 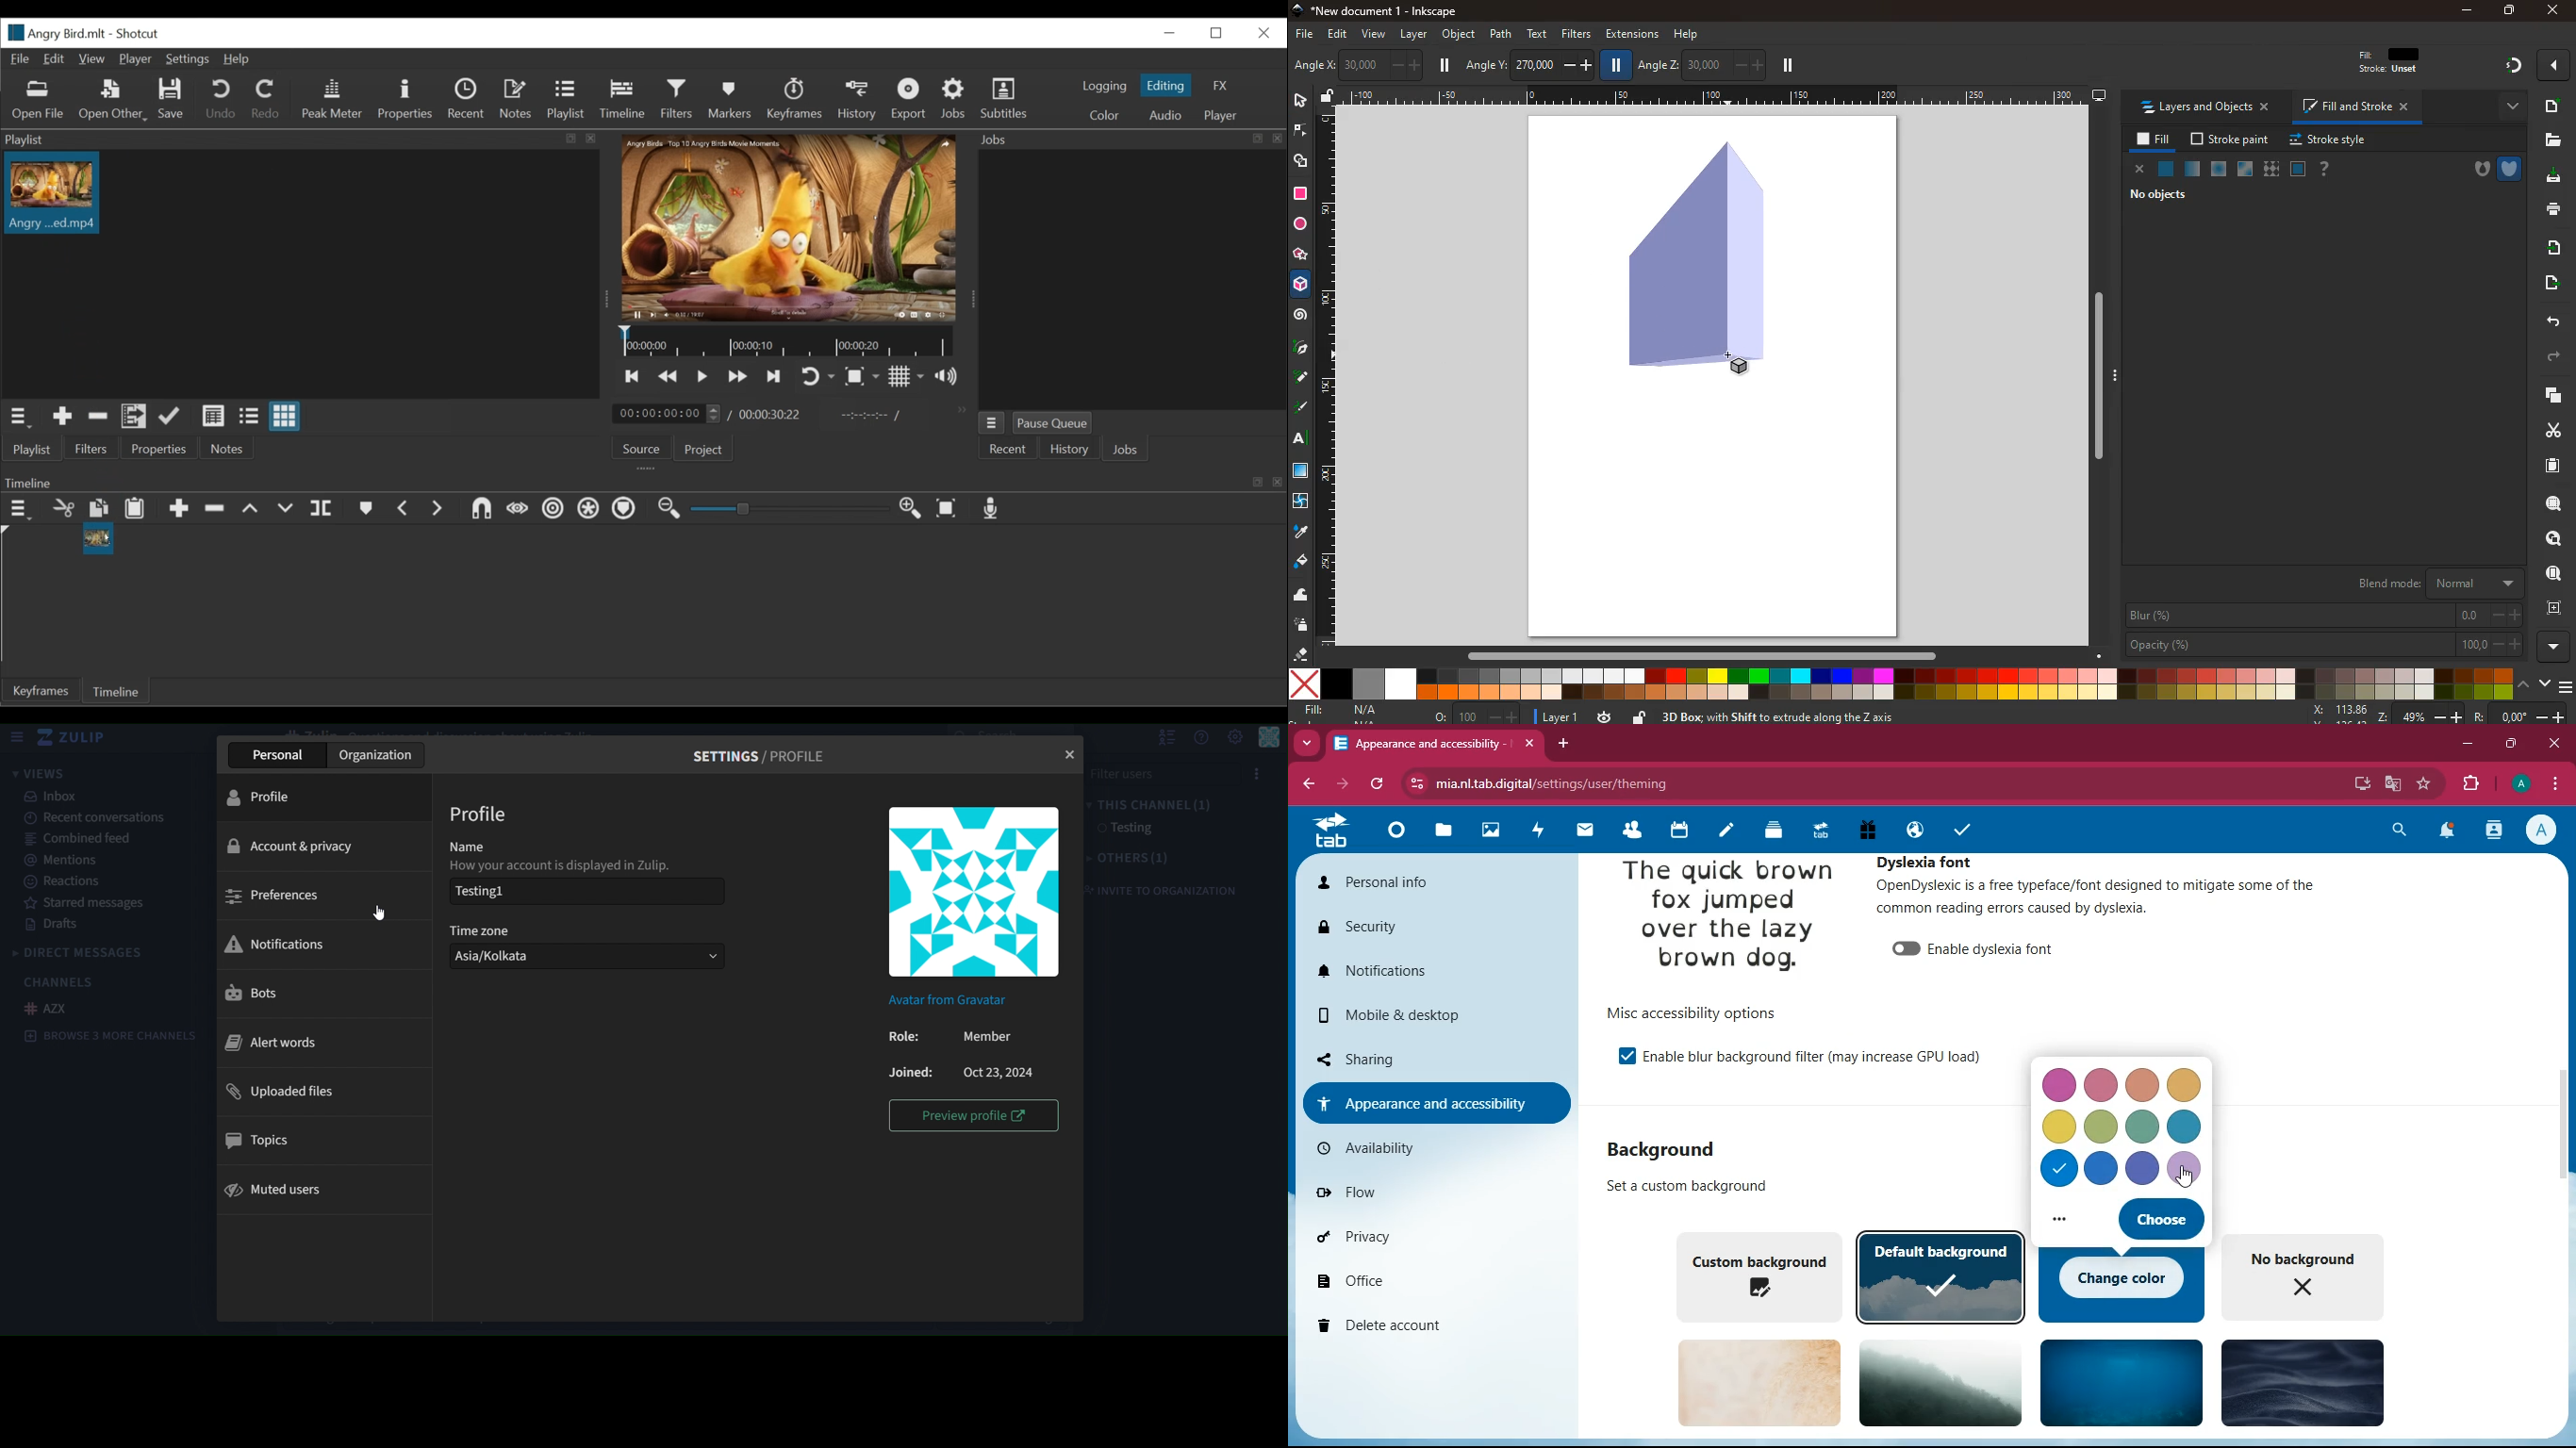 I want to click on appearance and accessibility , so click(x=1438, y=744).